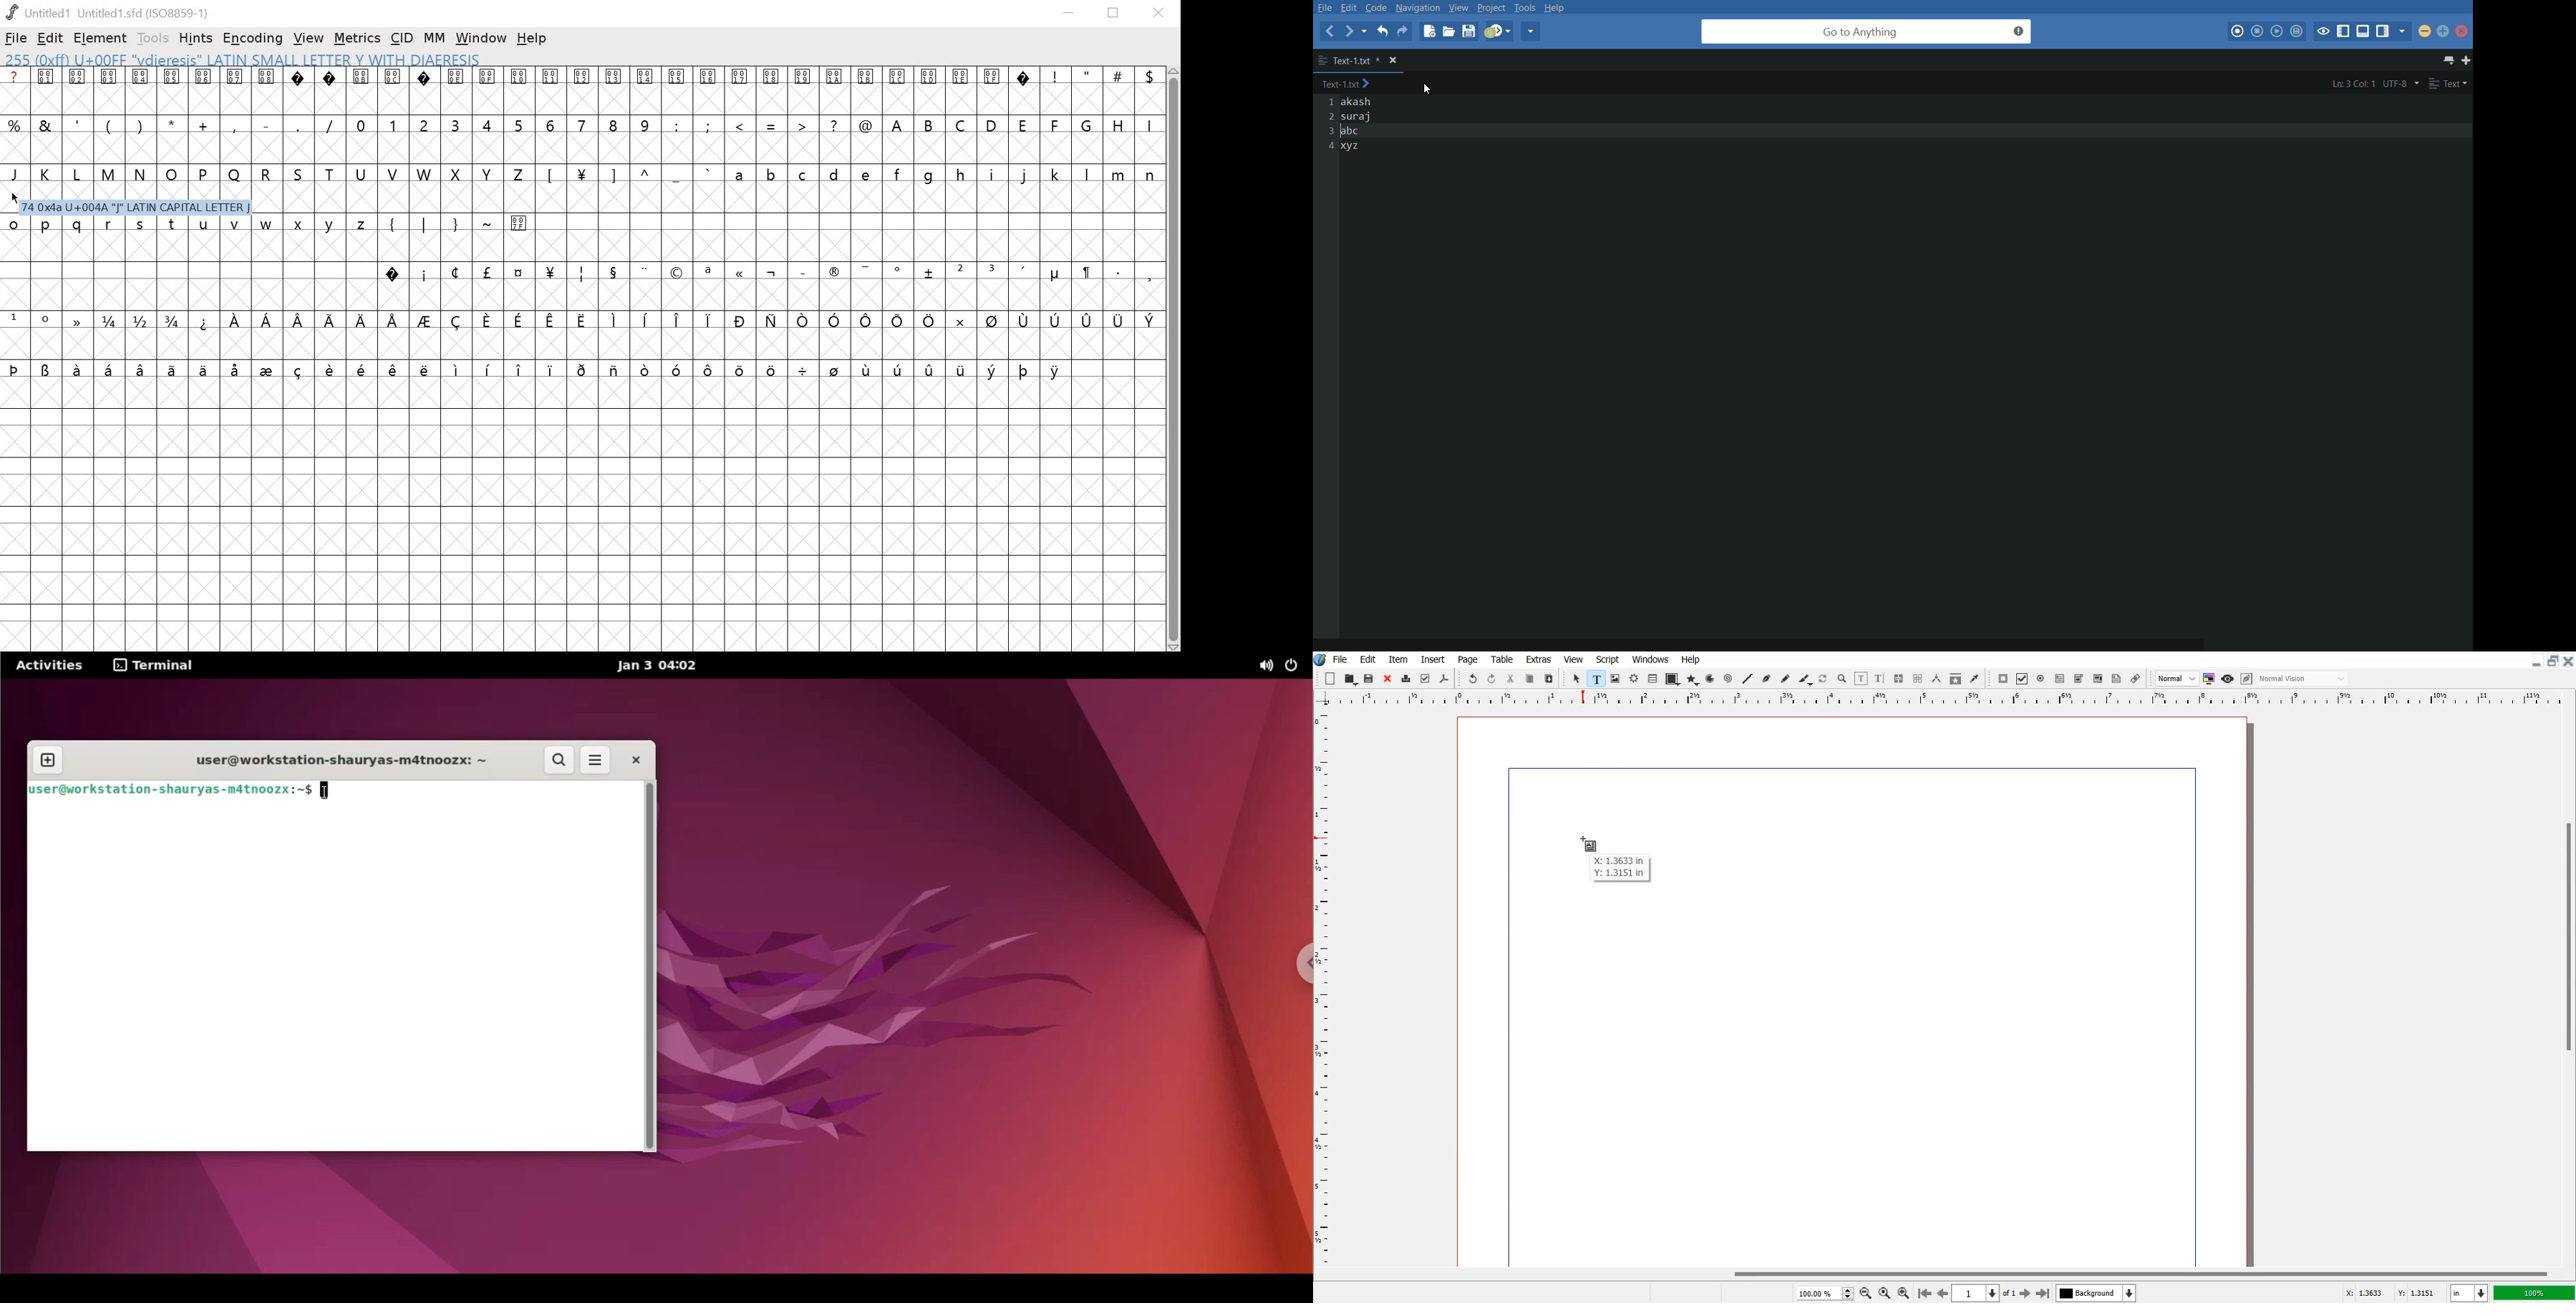 This screenshot has height=1316, width=2576. I want to click on uppercase letters, so click(1022, 124).